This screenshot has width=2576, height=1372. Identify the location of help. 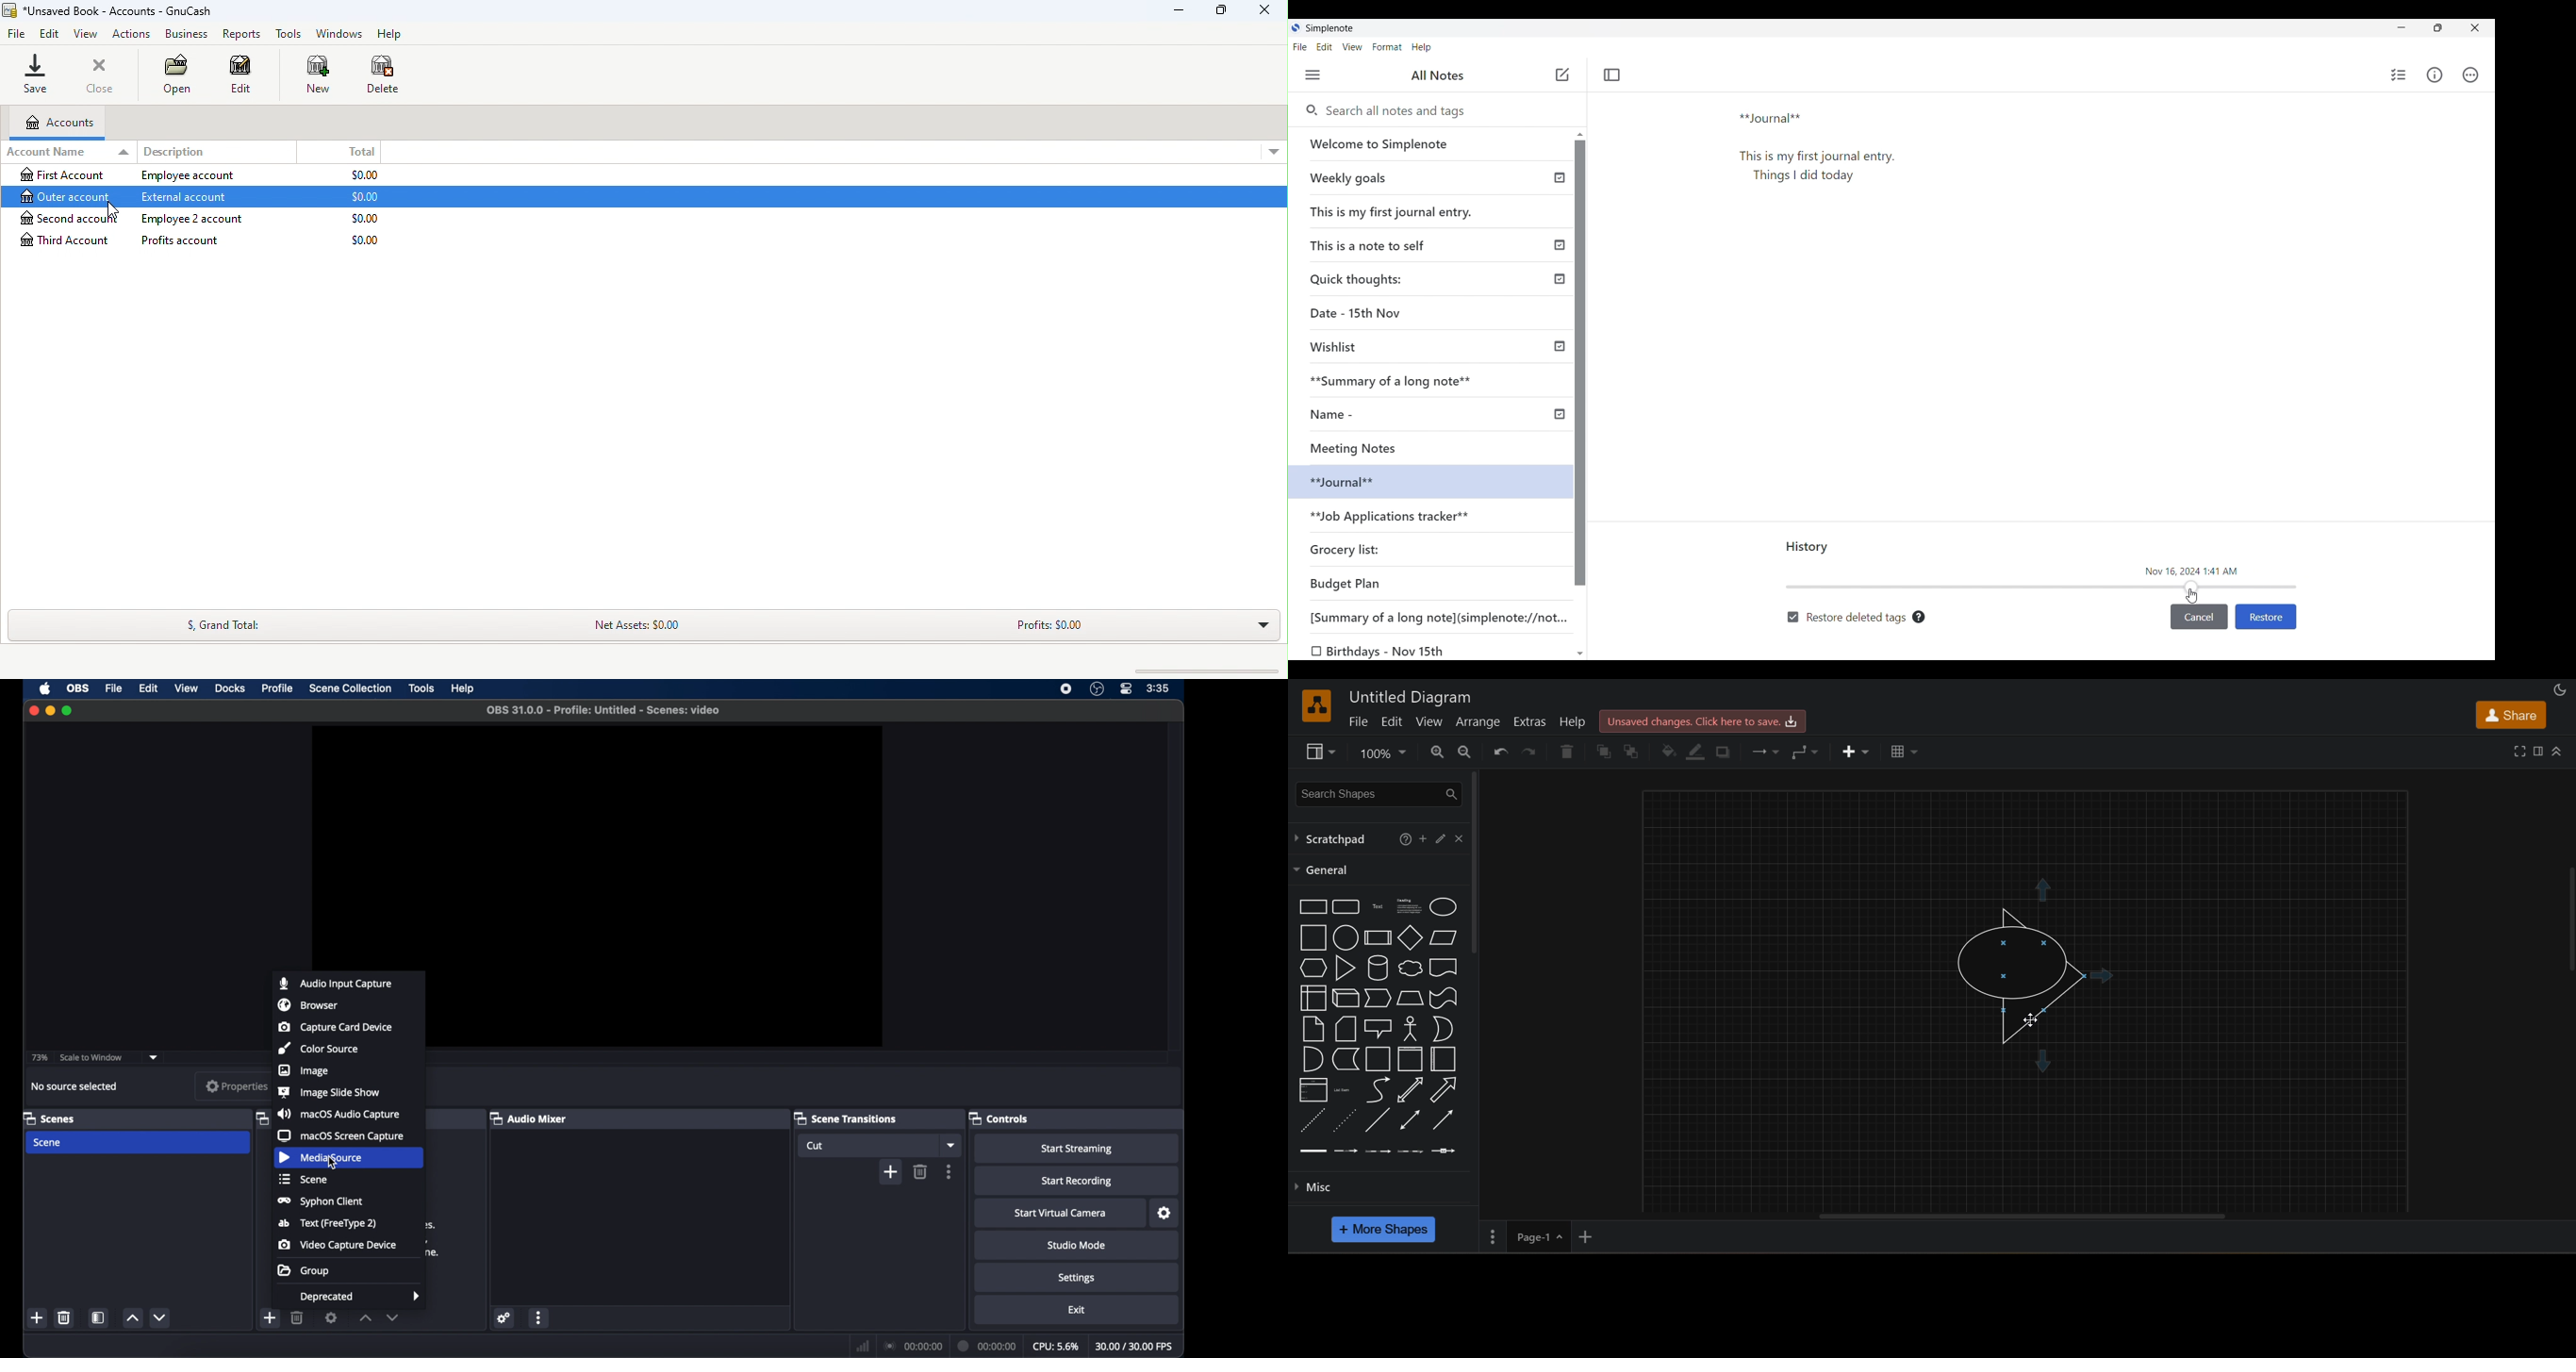
(1568, 721).